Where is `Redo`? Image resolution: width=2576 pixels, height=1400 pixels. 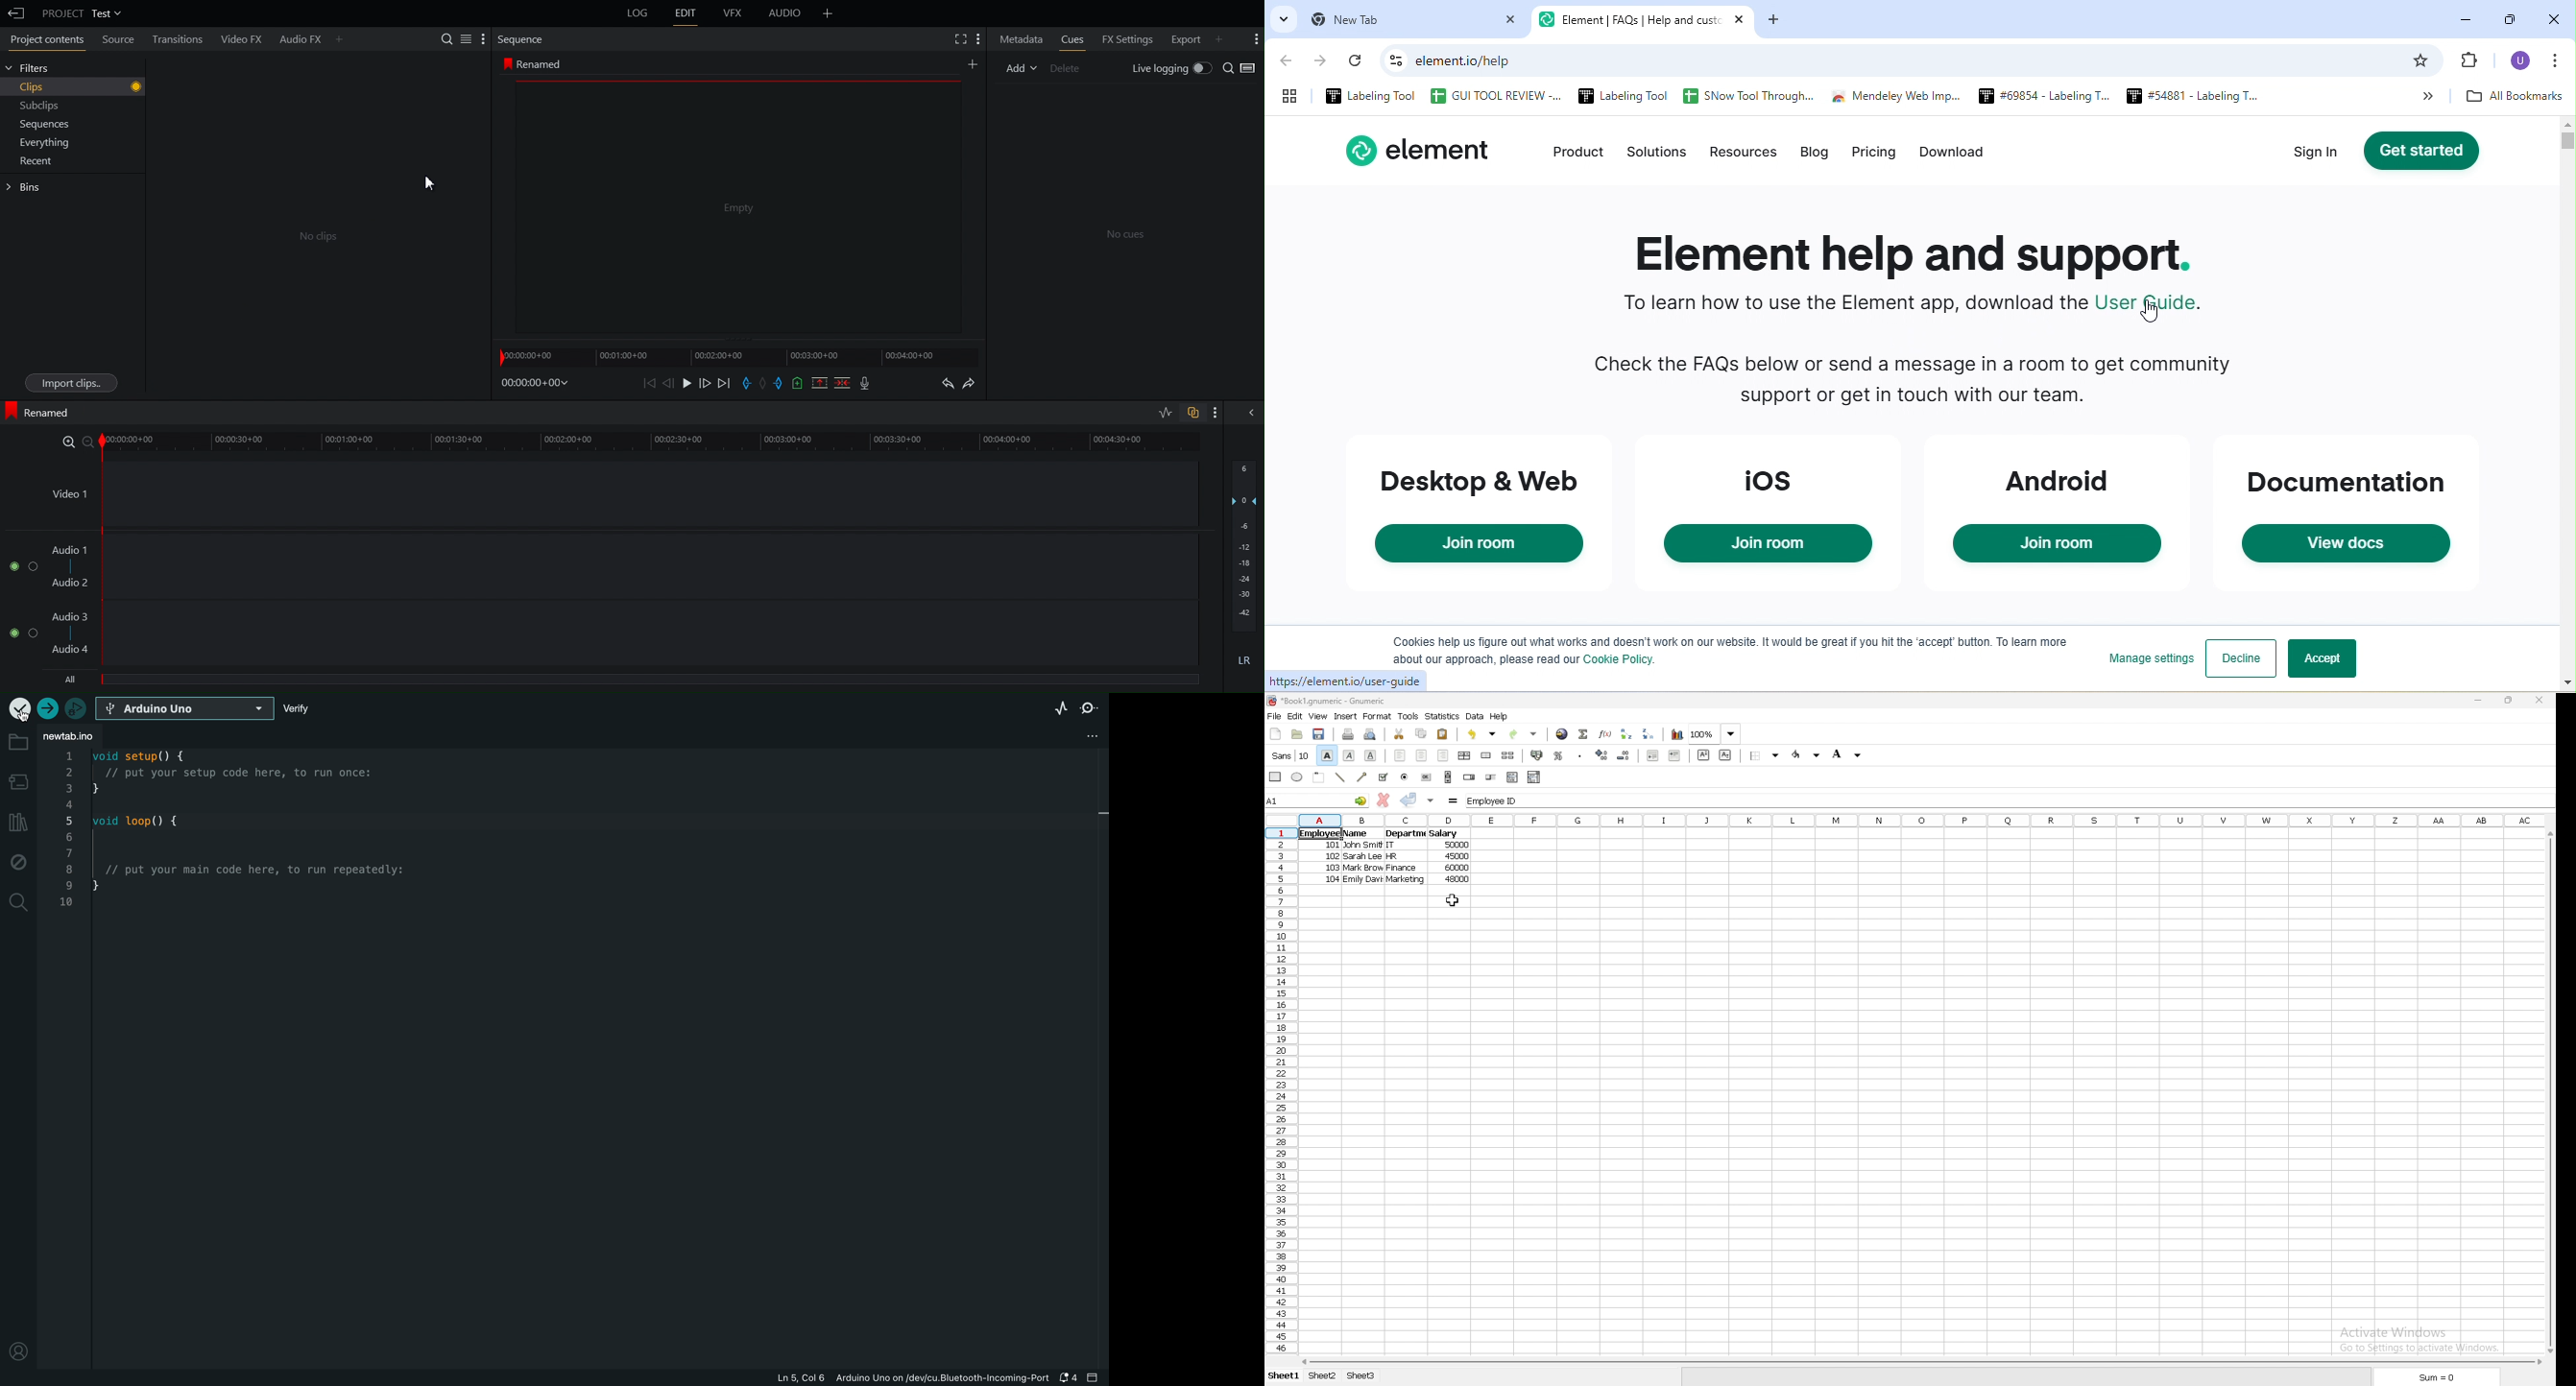
Redo is located at coordinates (976, 382).